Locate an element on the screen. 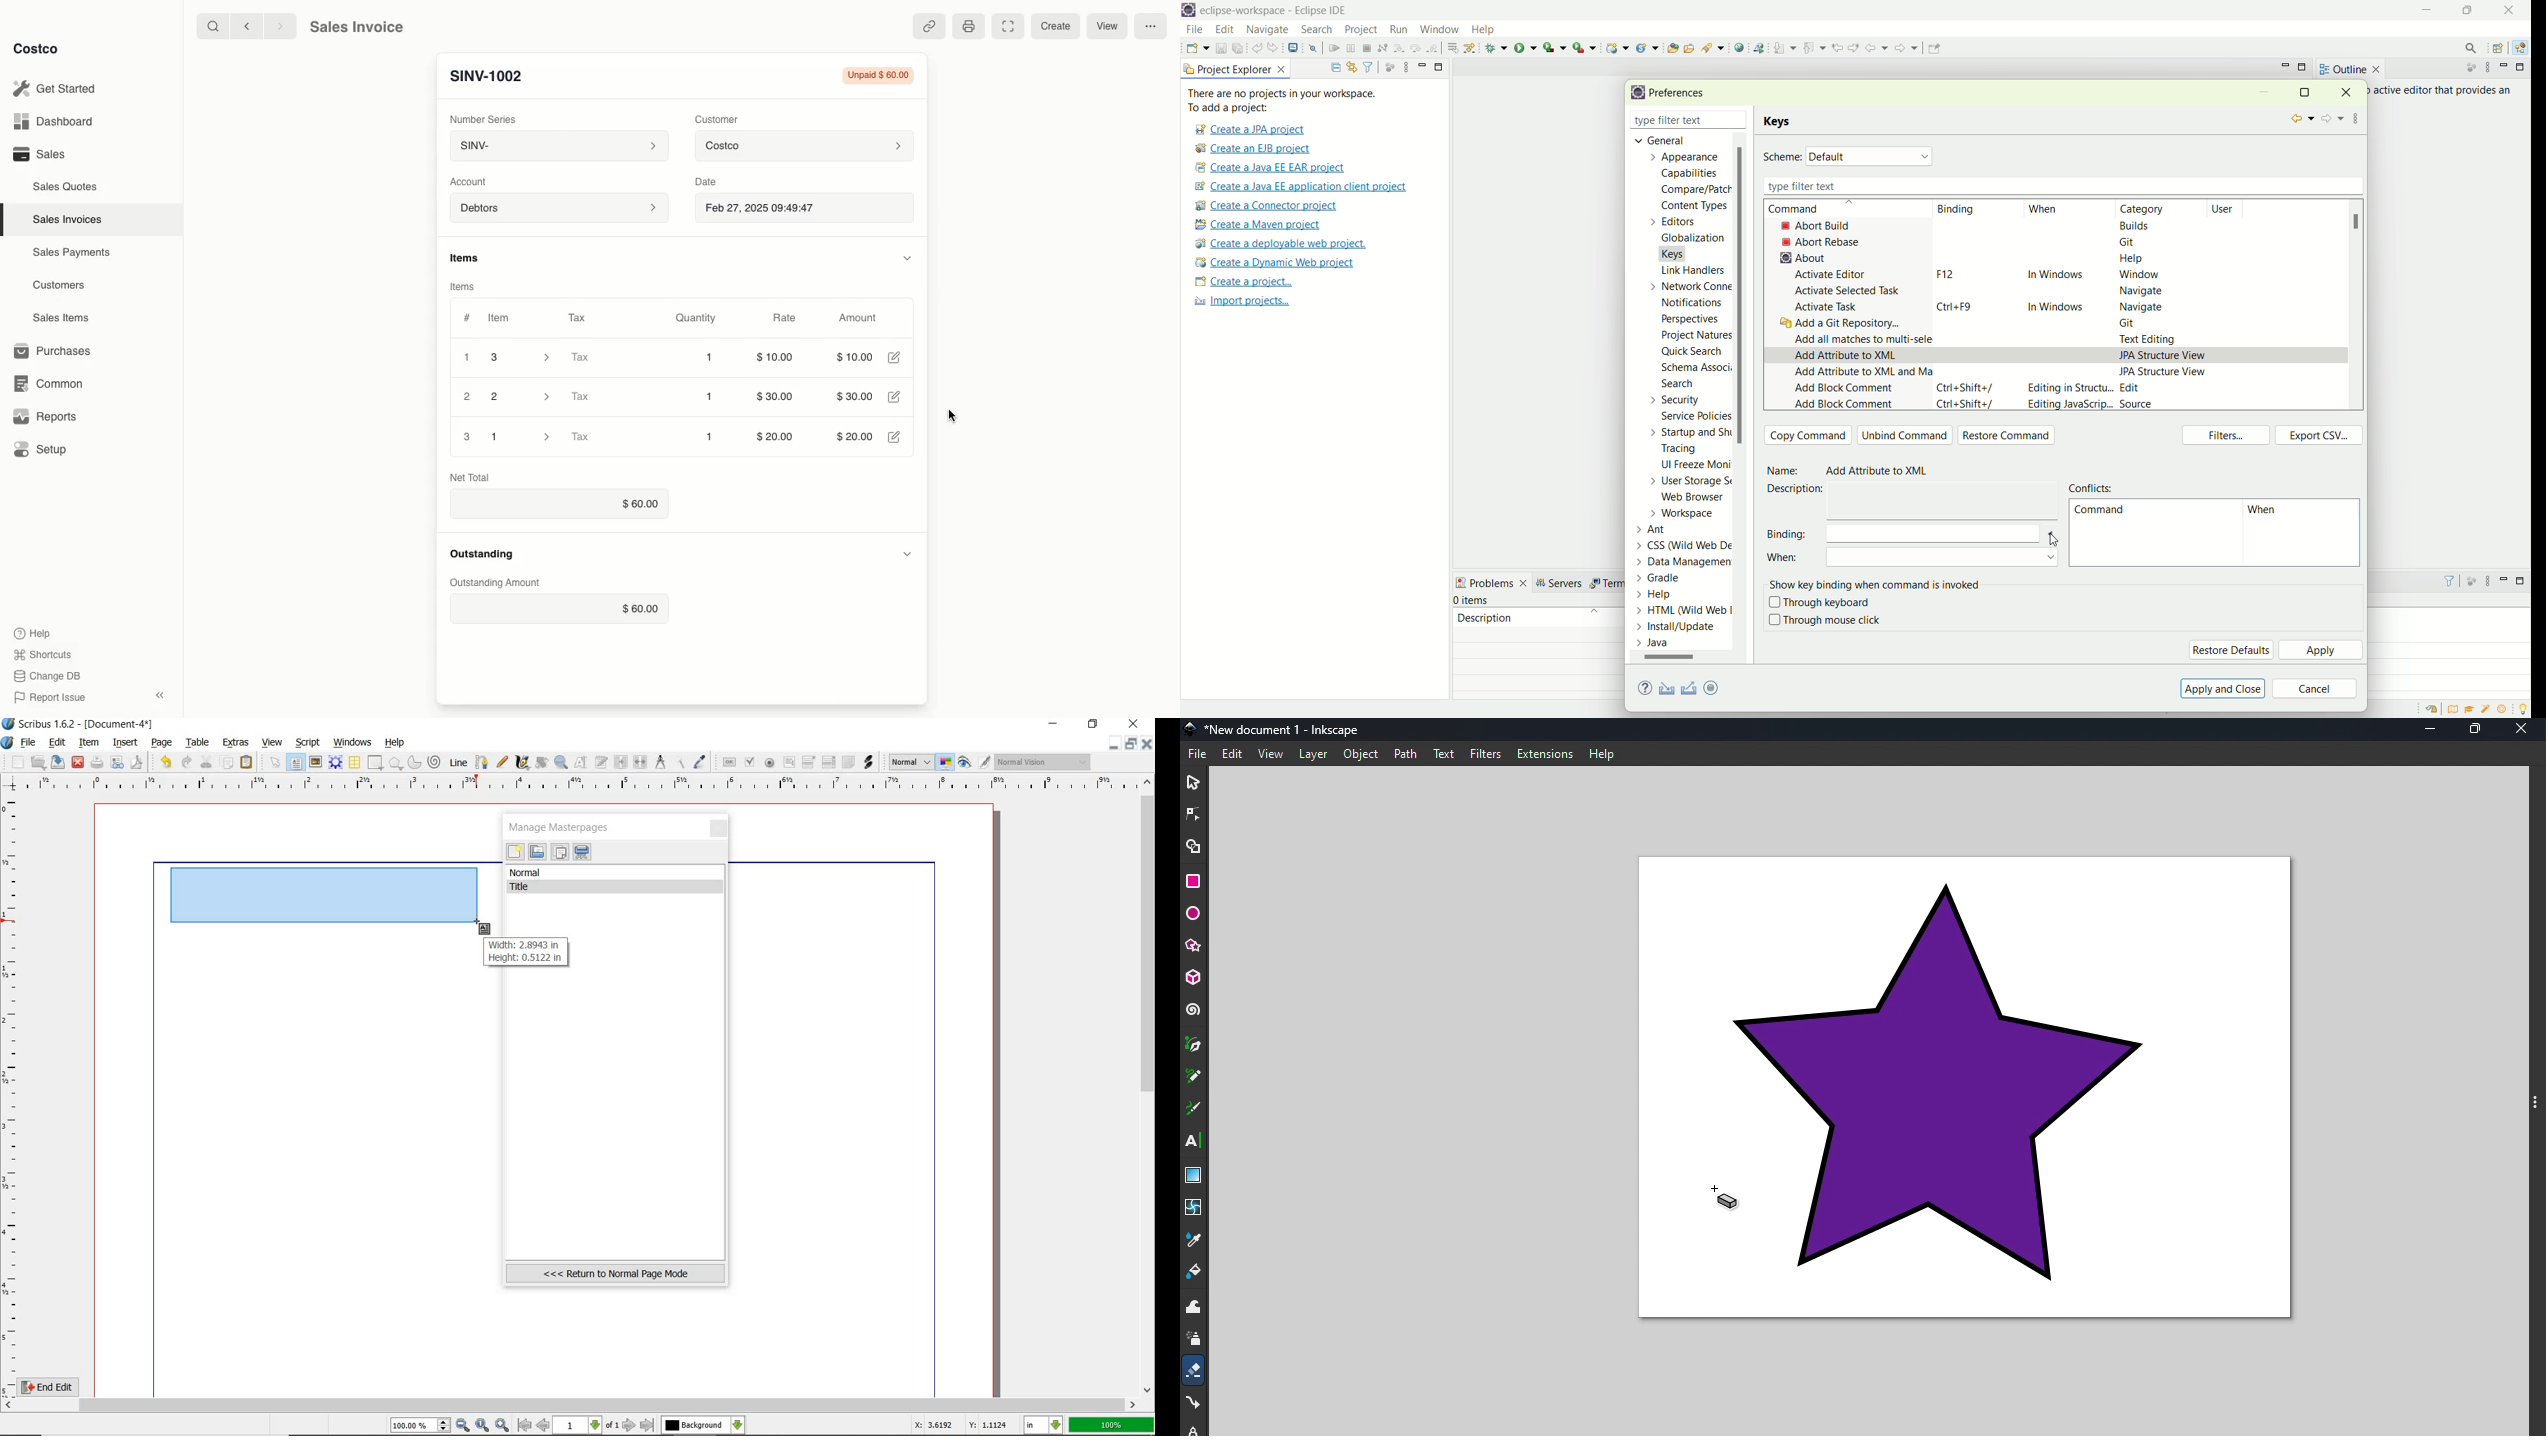  Print is located at coordinates (970, 25).